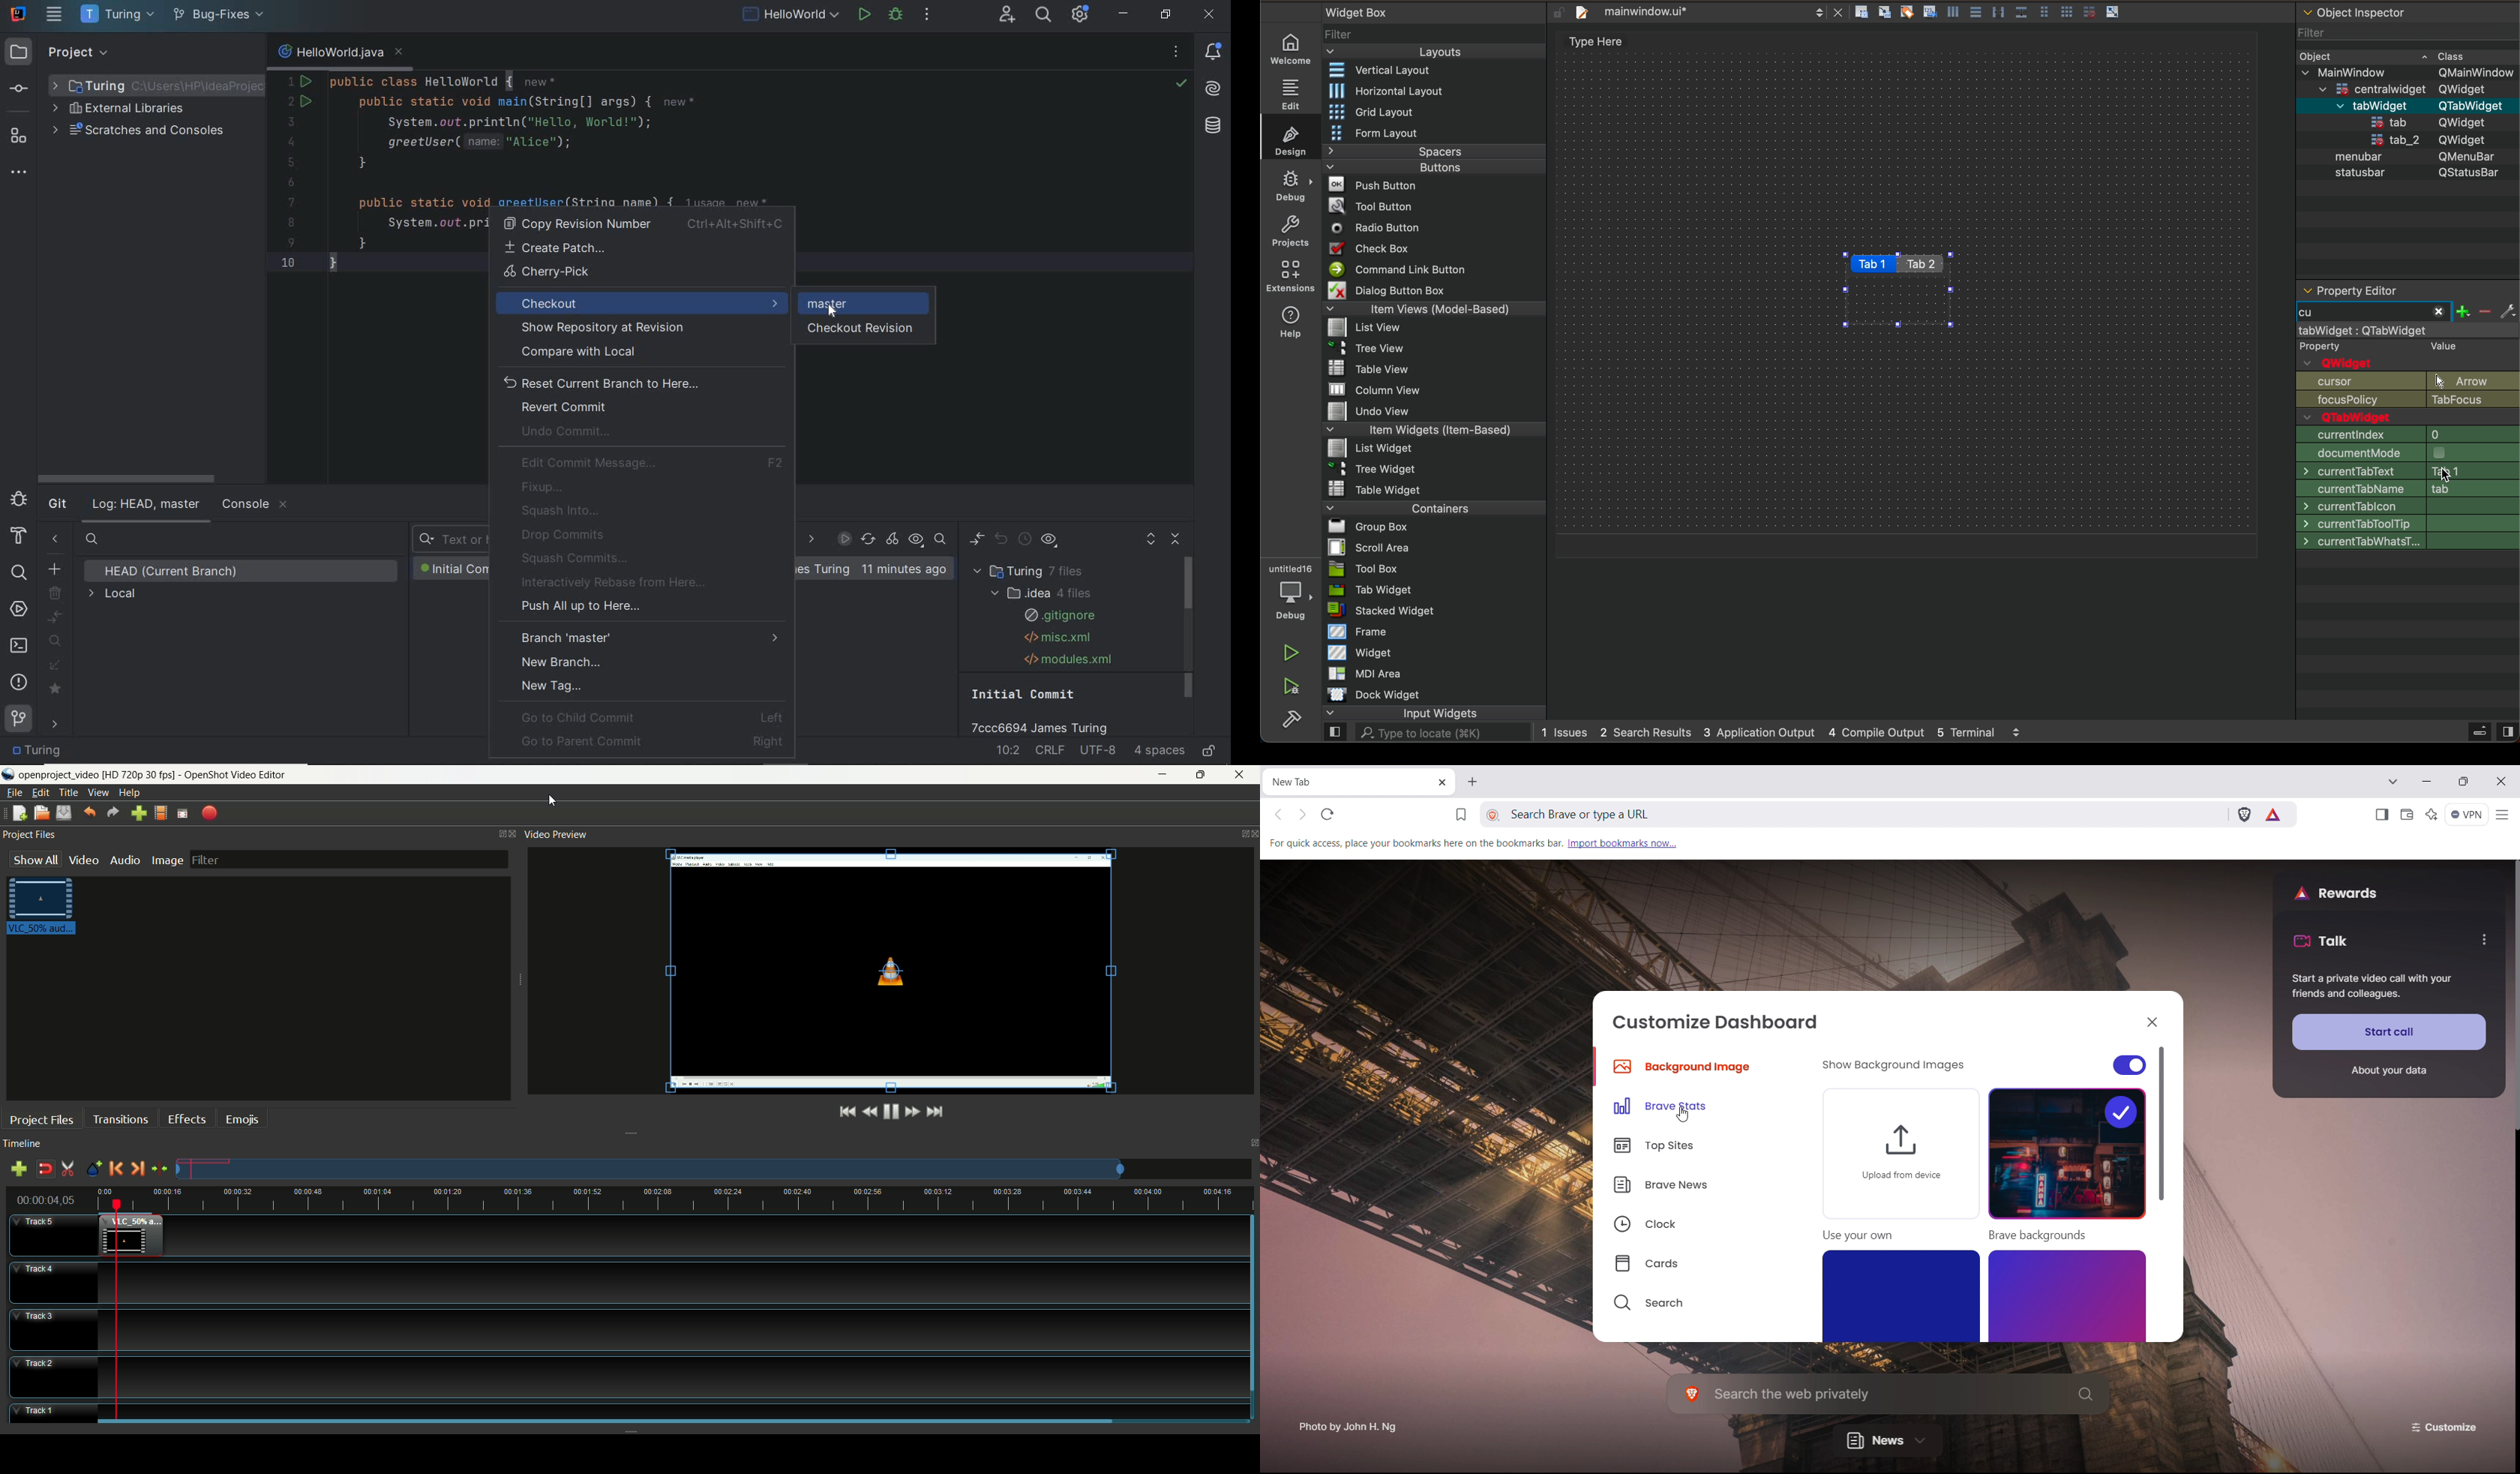 This screenshot has width=2520, height=1484. Describe the element at coordinates (2316, 54) in the screenshot. I see `Obiect` at that location.